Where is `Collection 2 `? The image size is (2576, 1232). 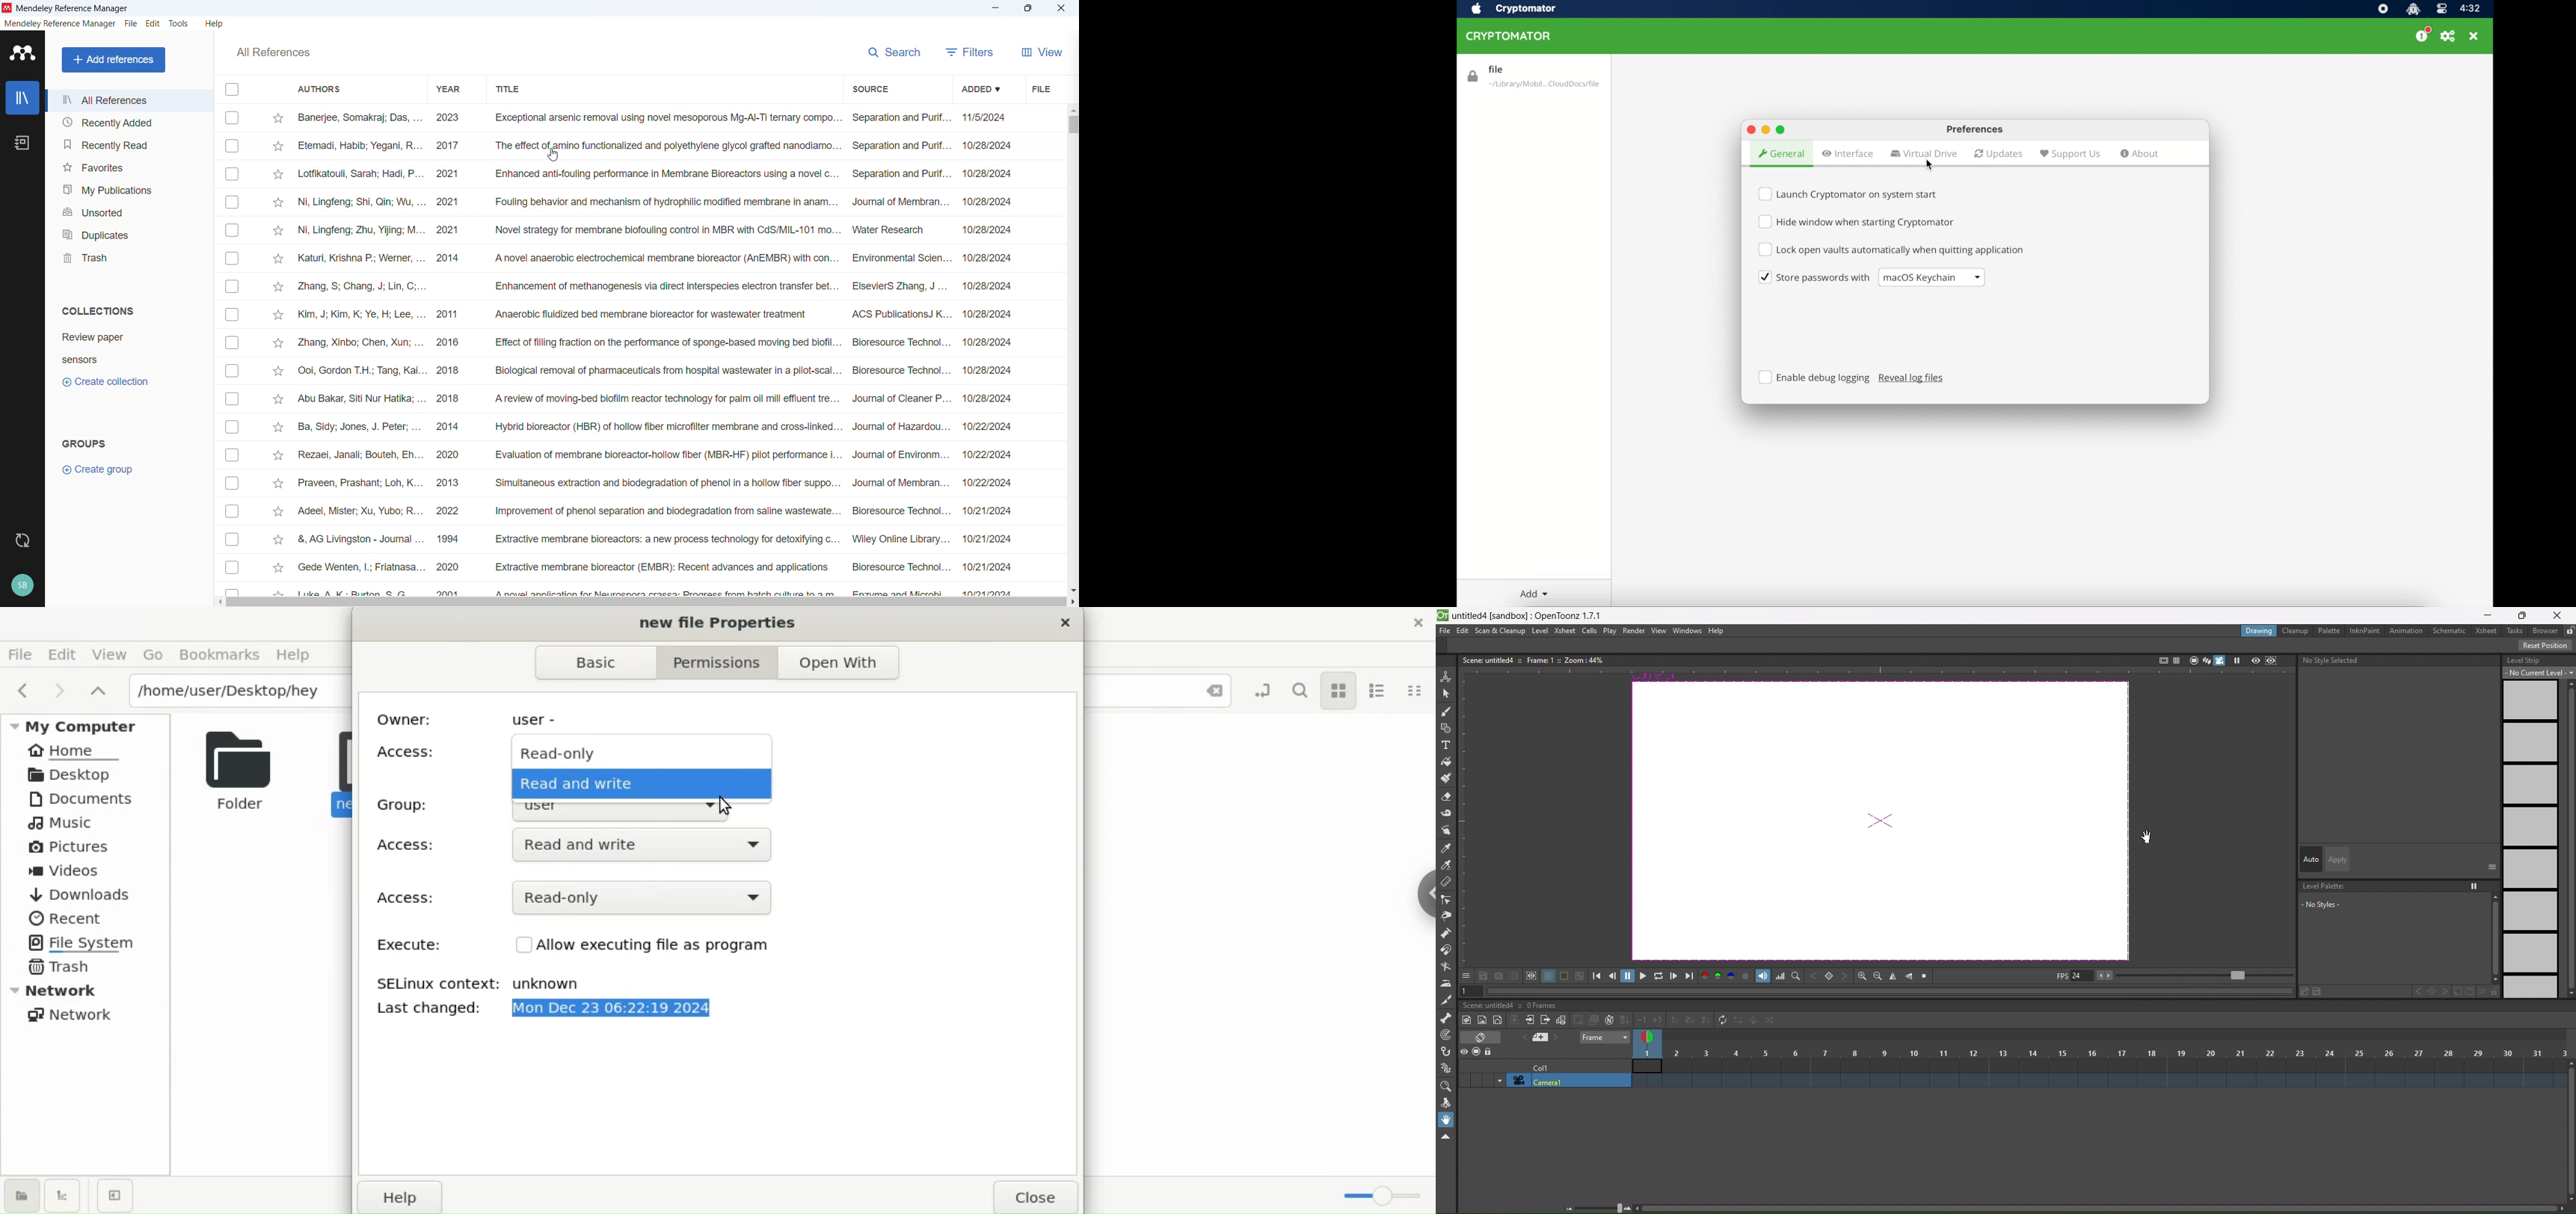 Collection 2  is located at coordinates (80, 360).